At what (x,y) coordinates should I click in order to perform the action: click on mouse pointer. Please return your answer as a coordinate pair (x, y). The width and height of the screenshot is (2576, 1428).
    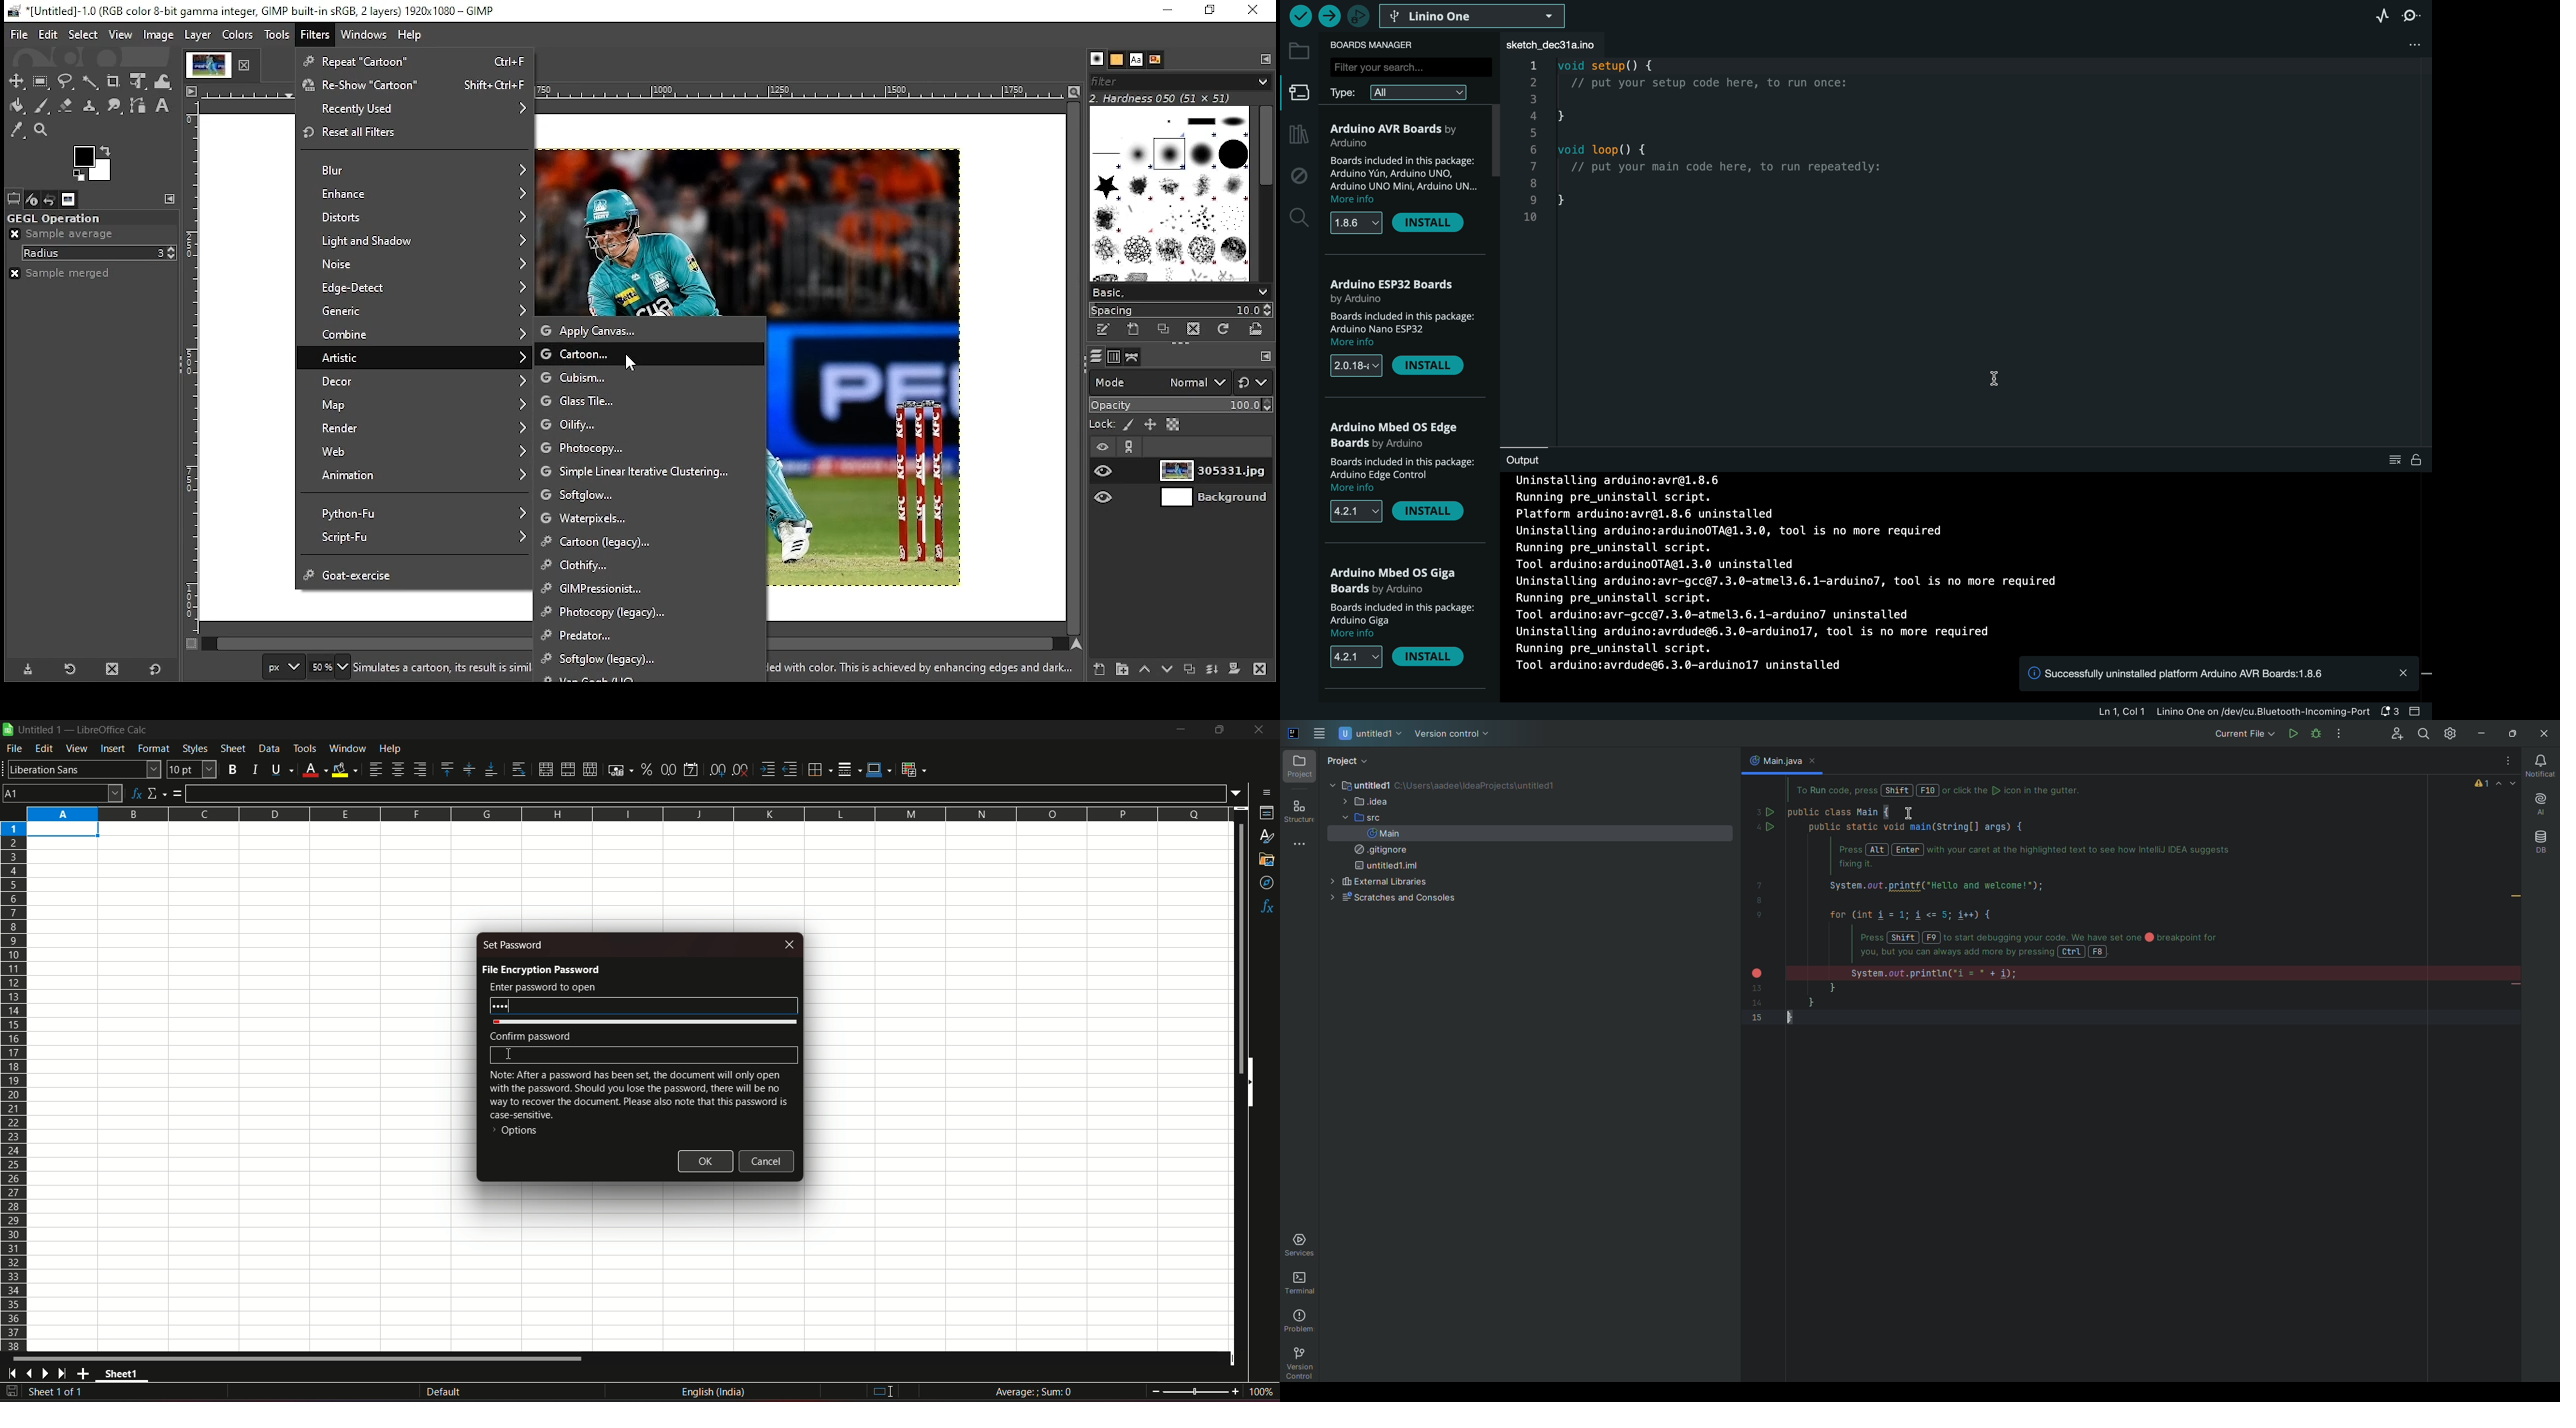
    Looking at the image, I should click on (632, 362).